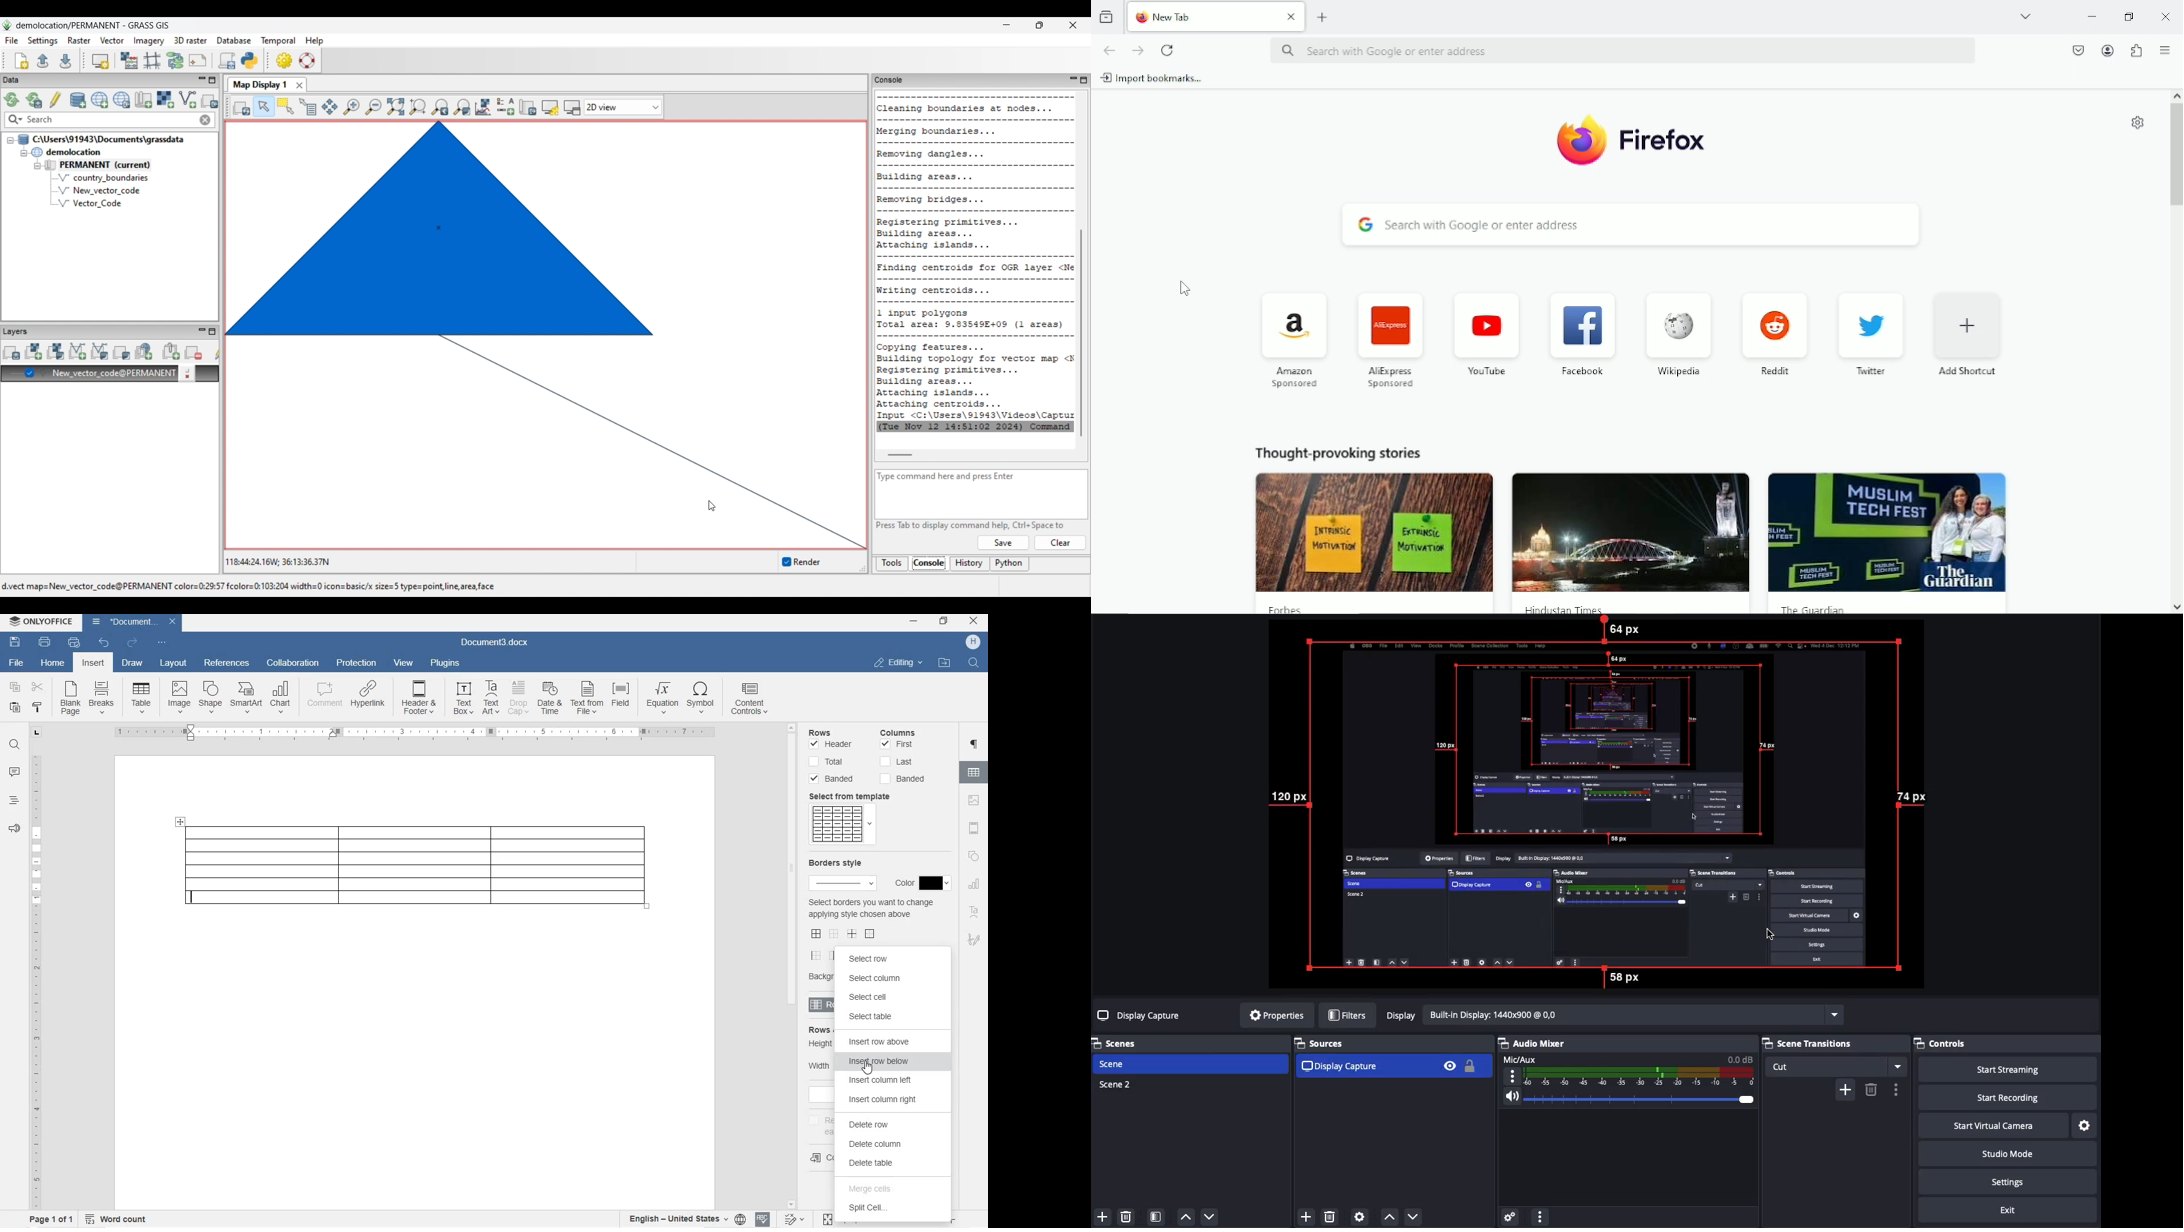 This screenshot has width=2184, height=1232. I want to click on Hindustan Times, so click(1561, 607).